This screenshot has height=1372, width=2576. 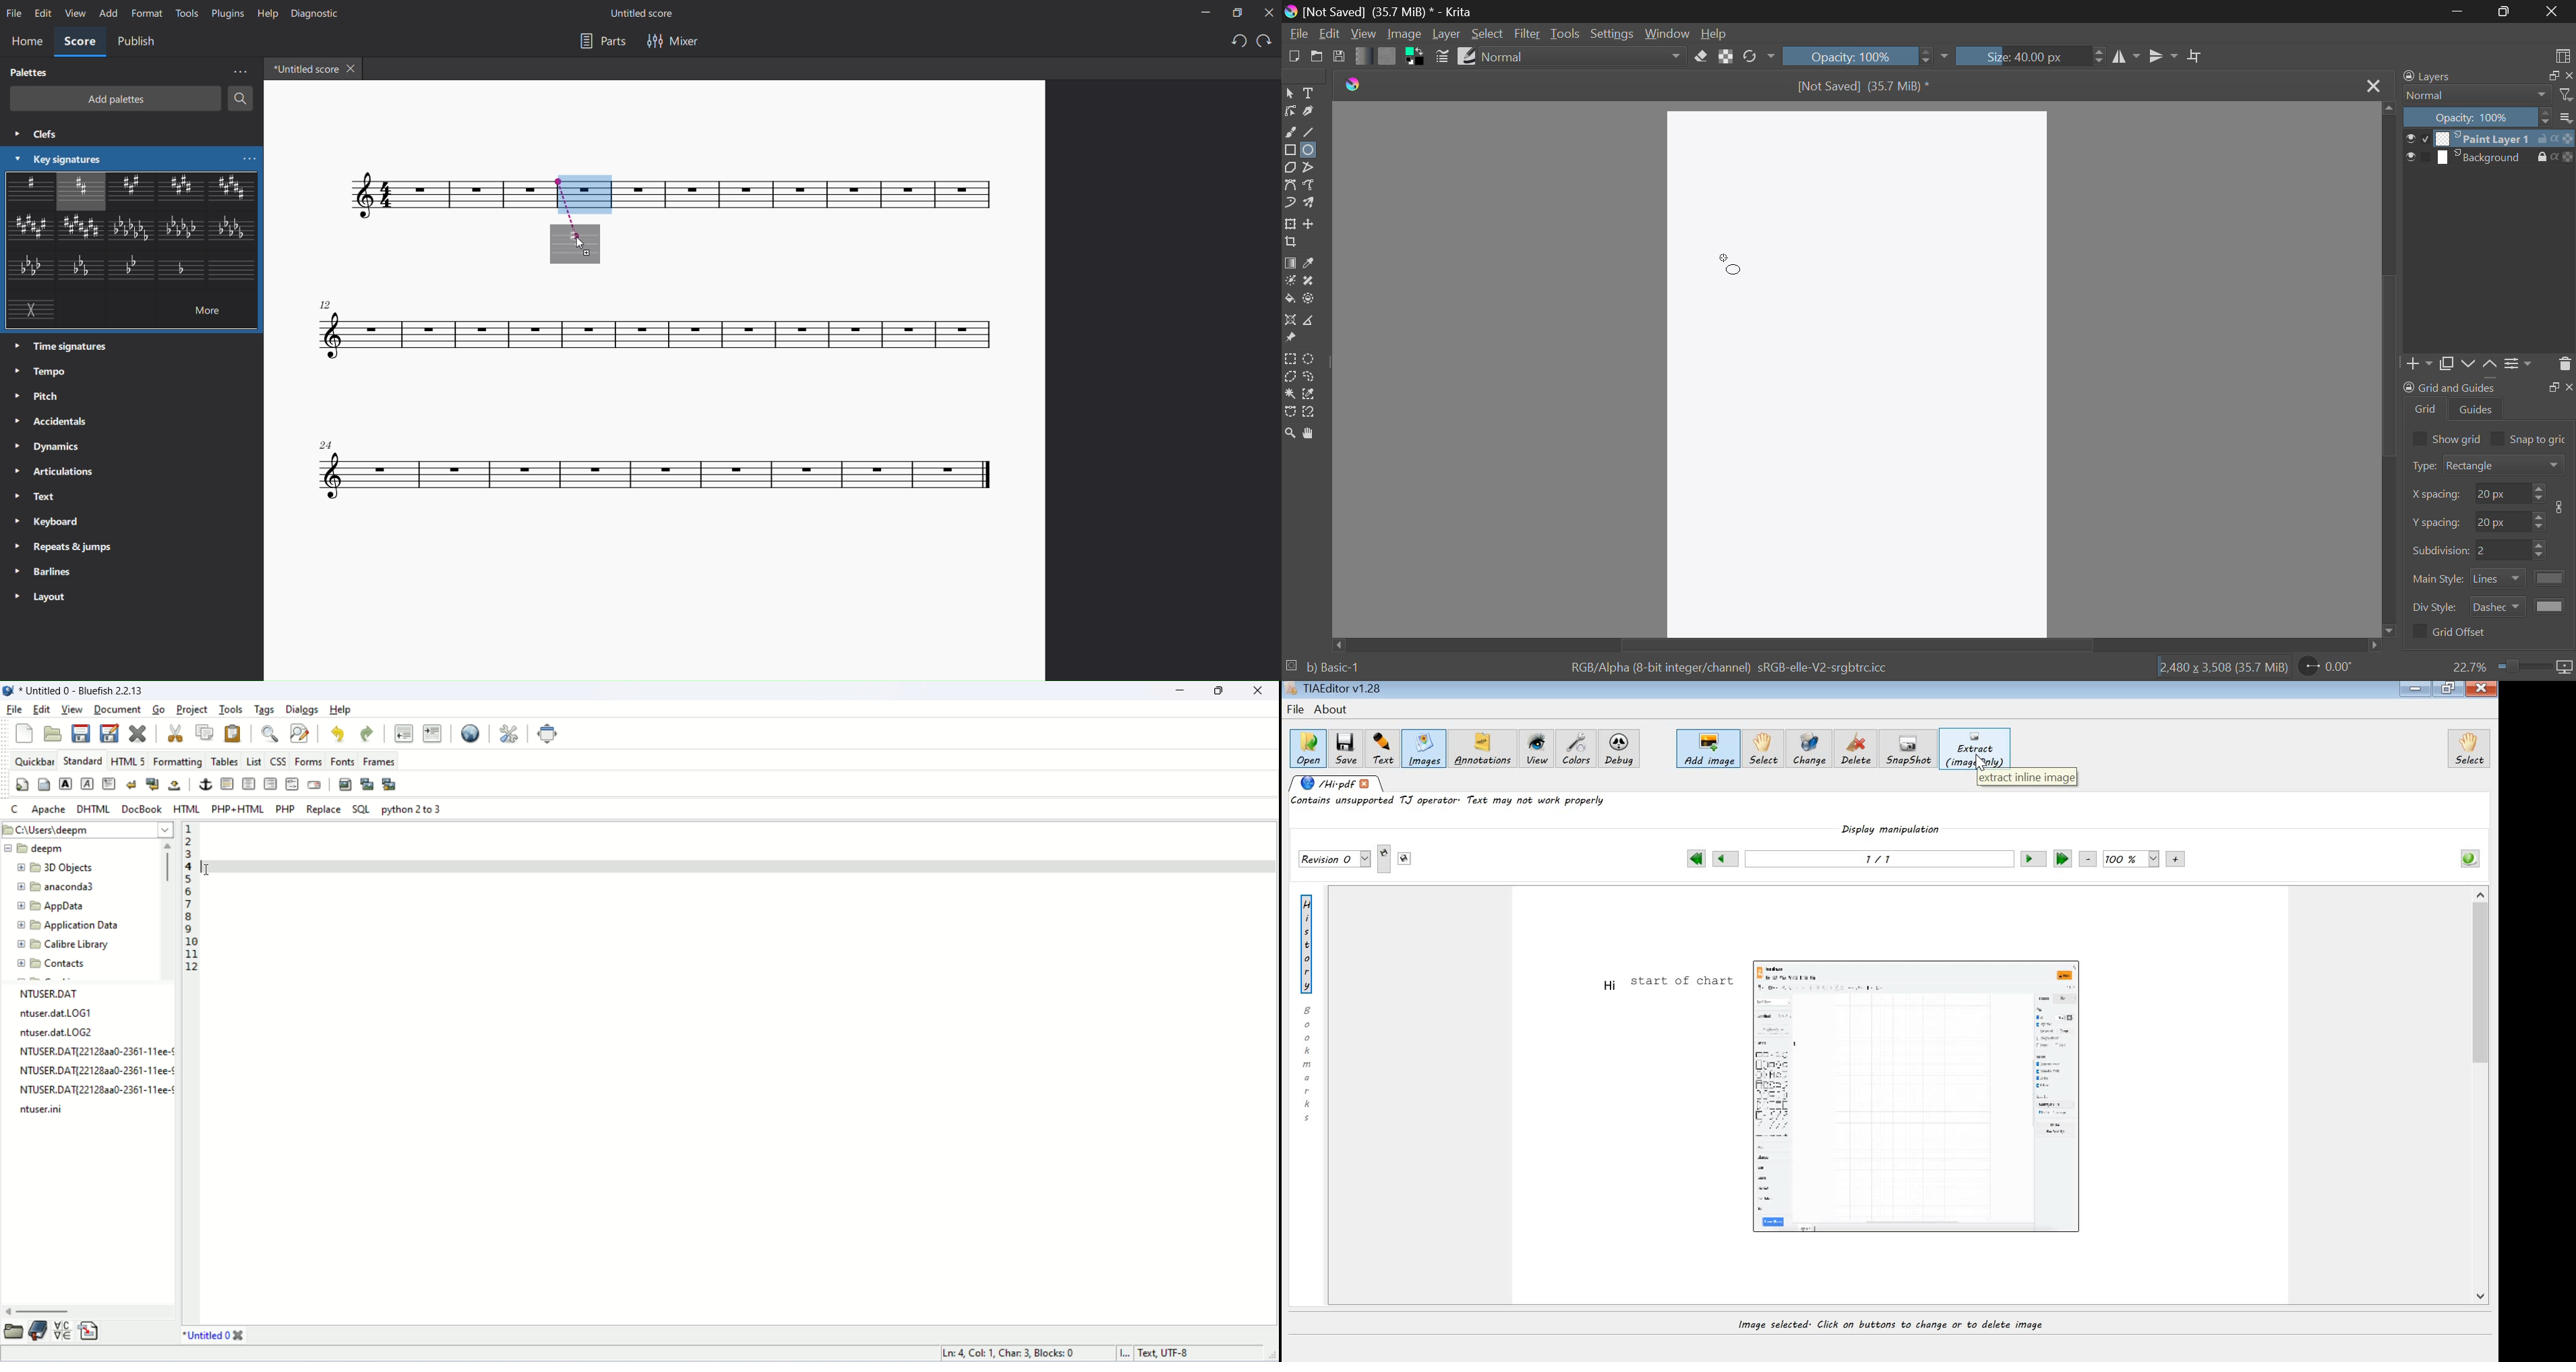 What do you see at coordinates (1291, 263) in the screenshot?
I see `Gradient Fill` at bounding box center [1291, 263].